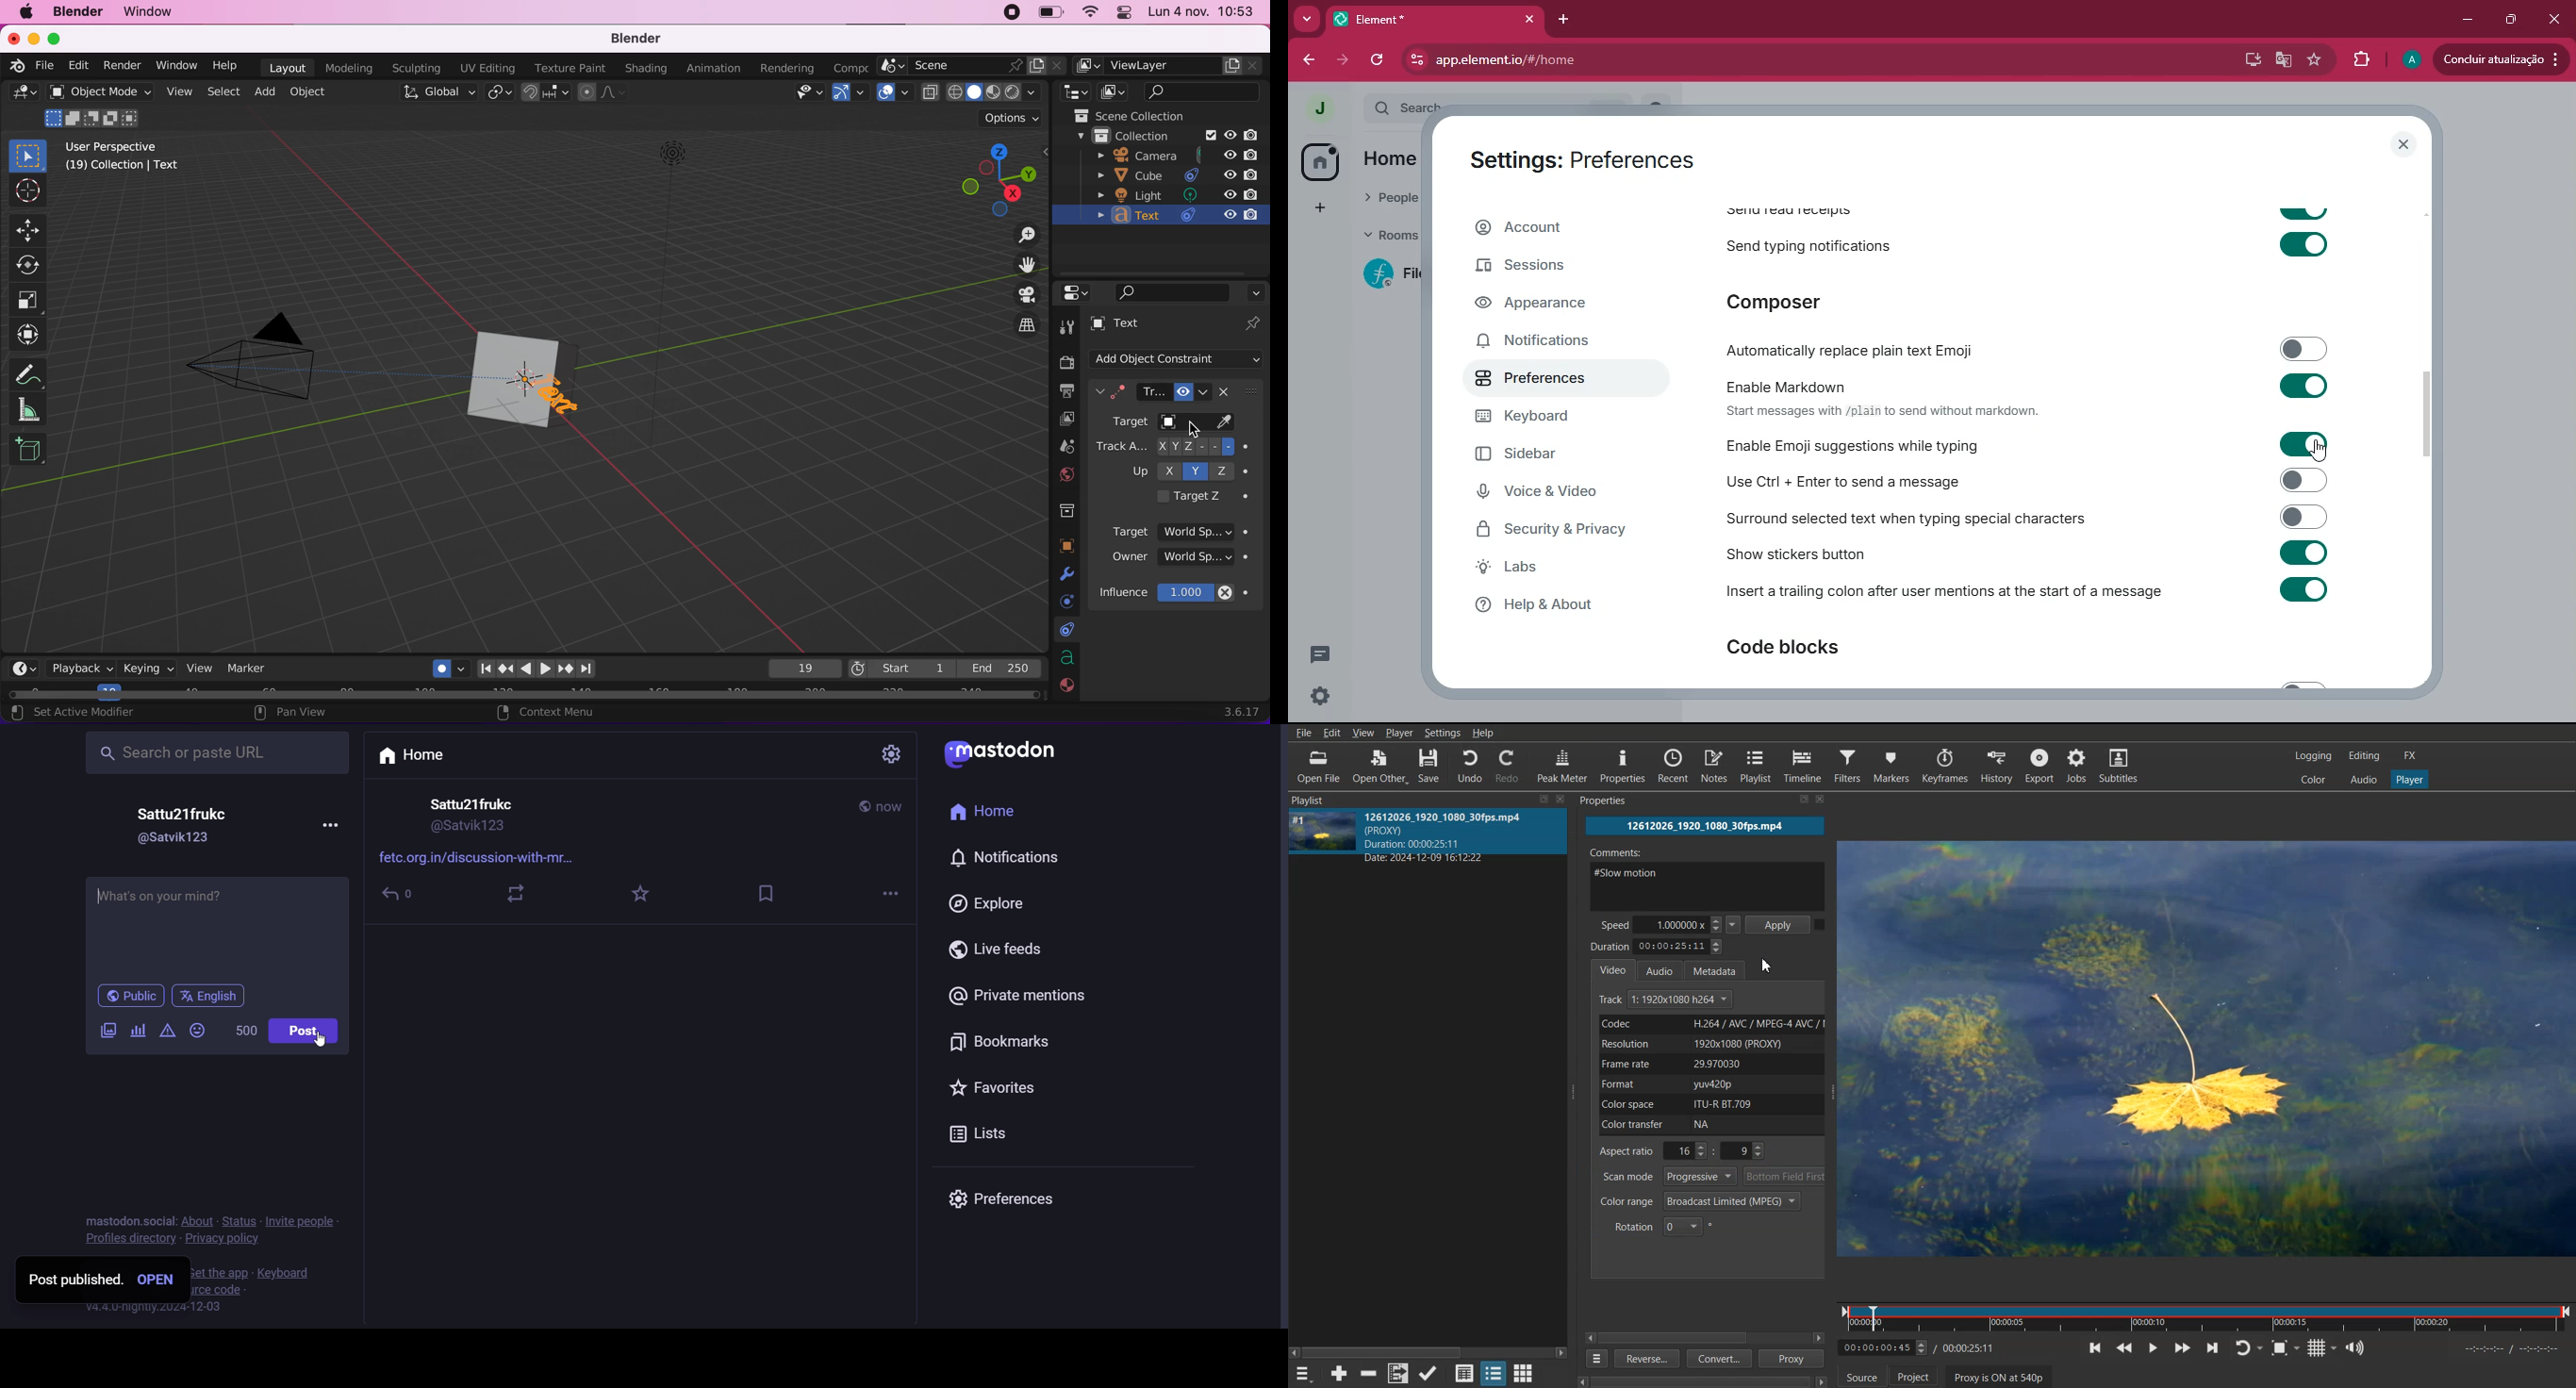  What do you see at coordinates (1303, 733) in the screenshot?
I see `File` at bounding box center [1303, 733].